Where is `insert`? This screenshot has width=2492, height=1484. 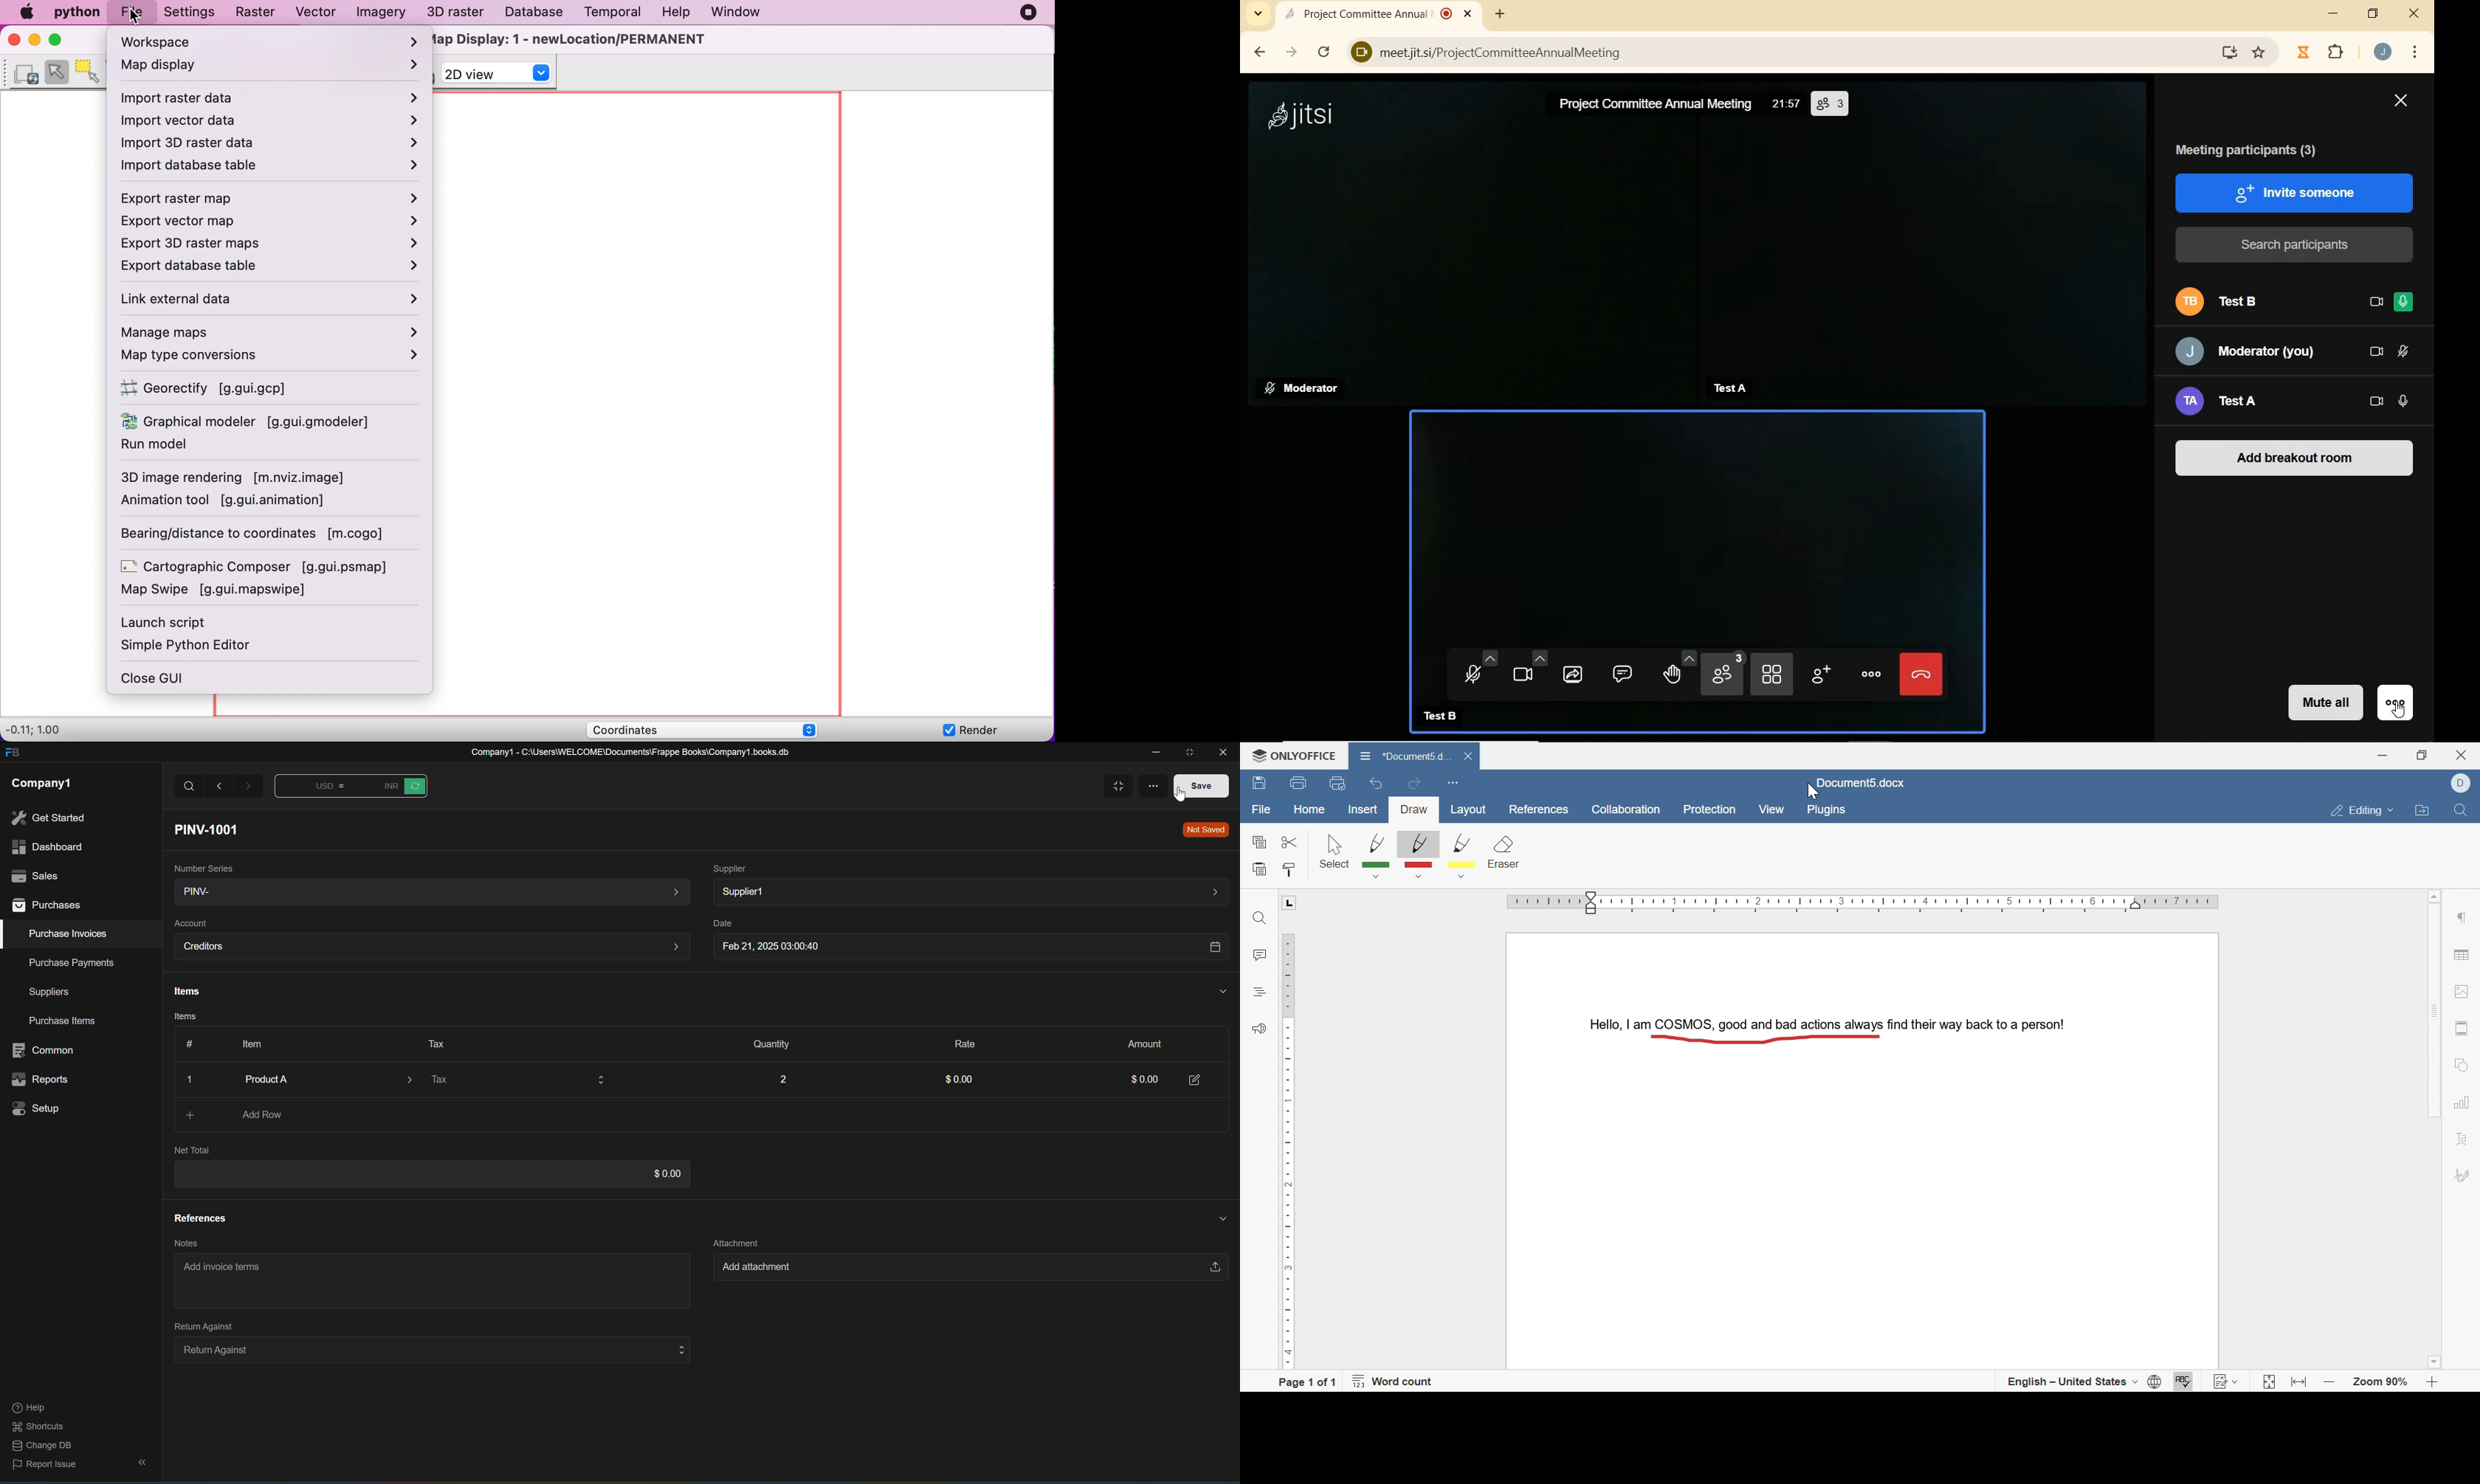 insert is located at coordinates (1363, 811).